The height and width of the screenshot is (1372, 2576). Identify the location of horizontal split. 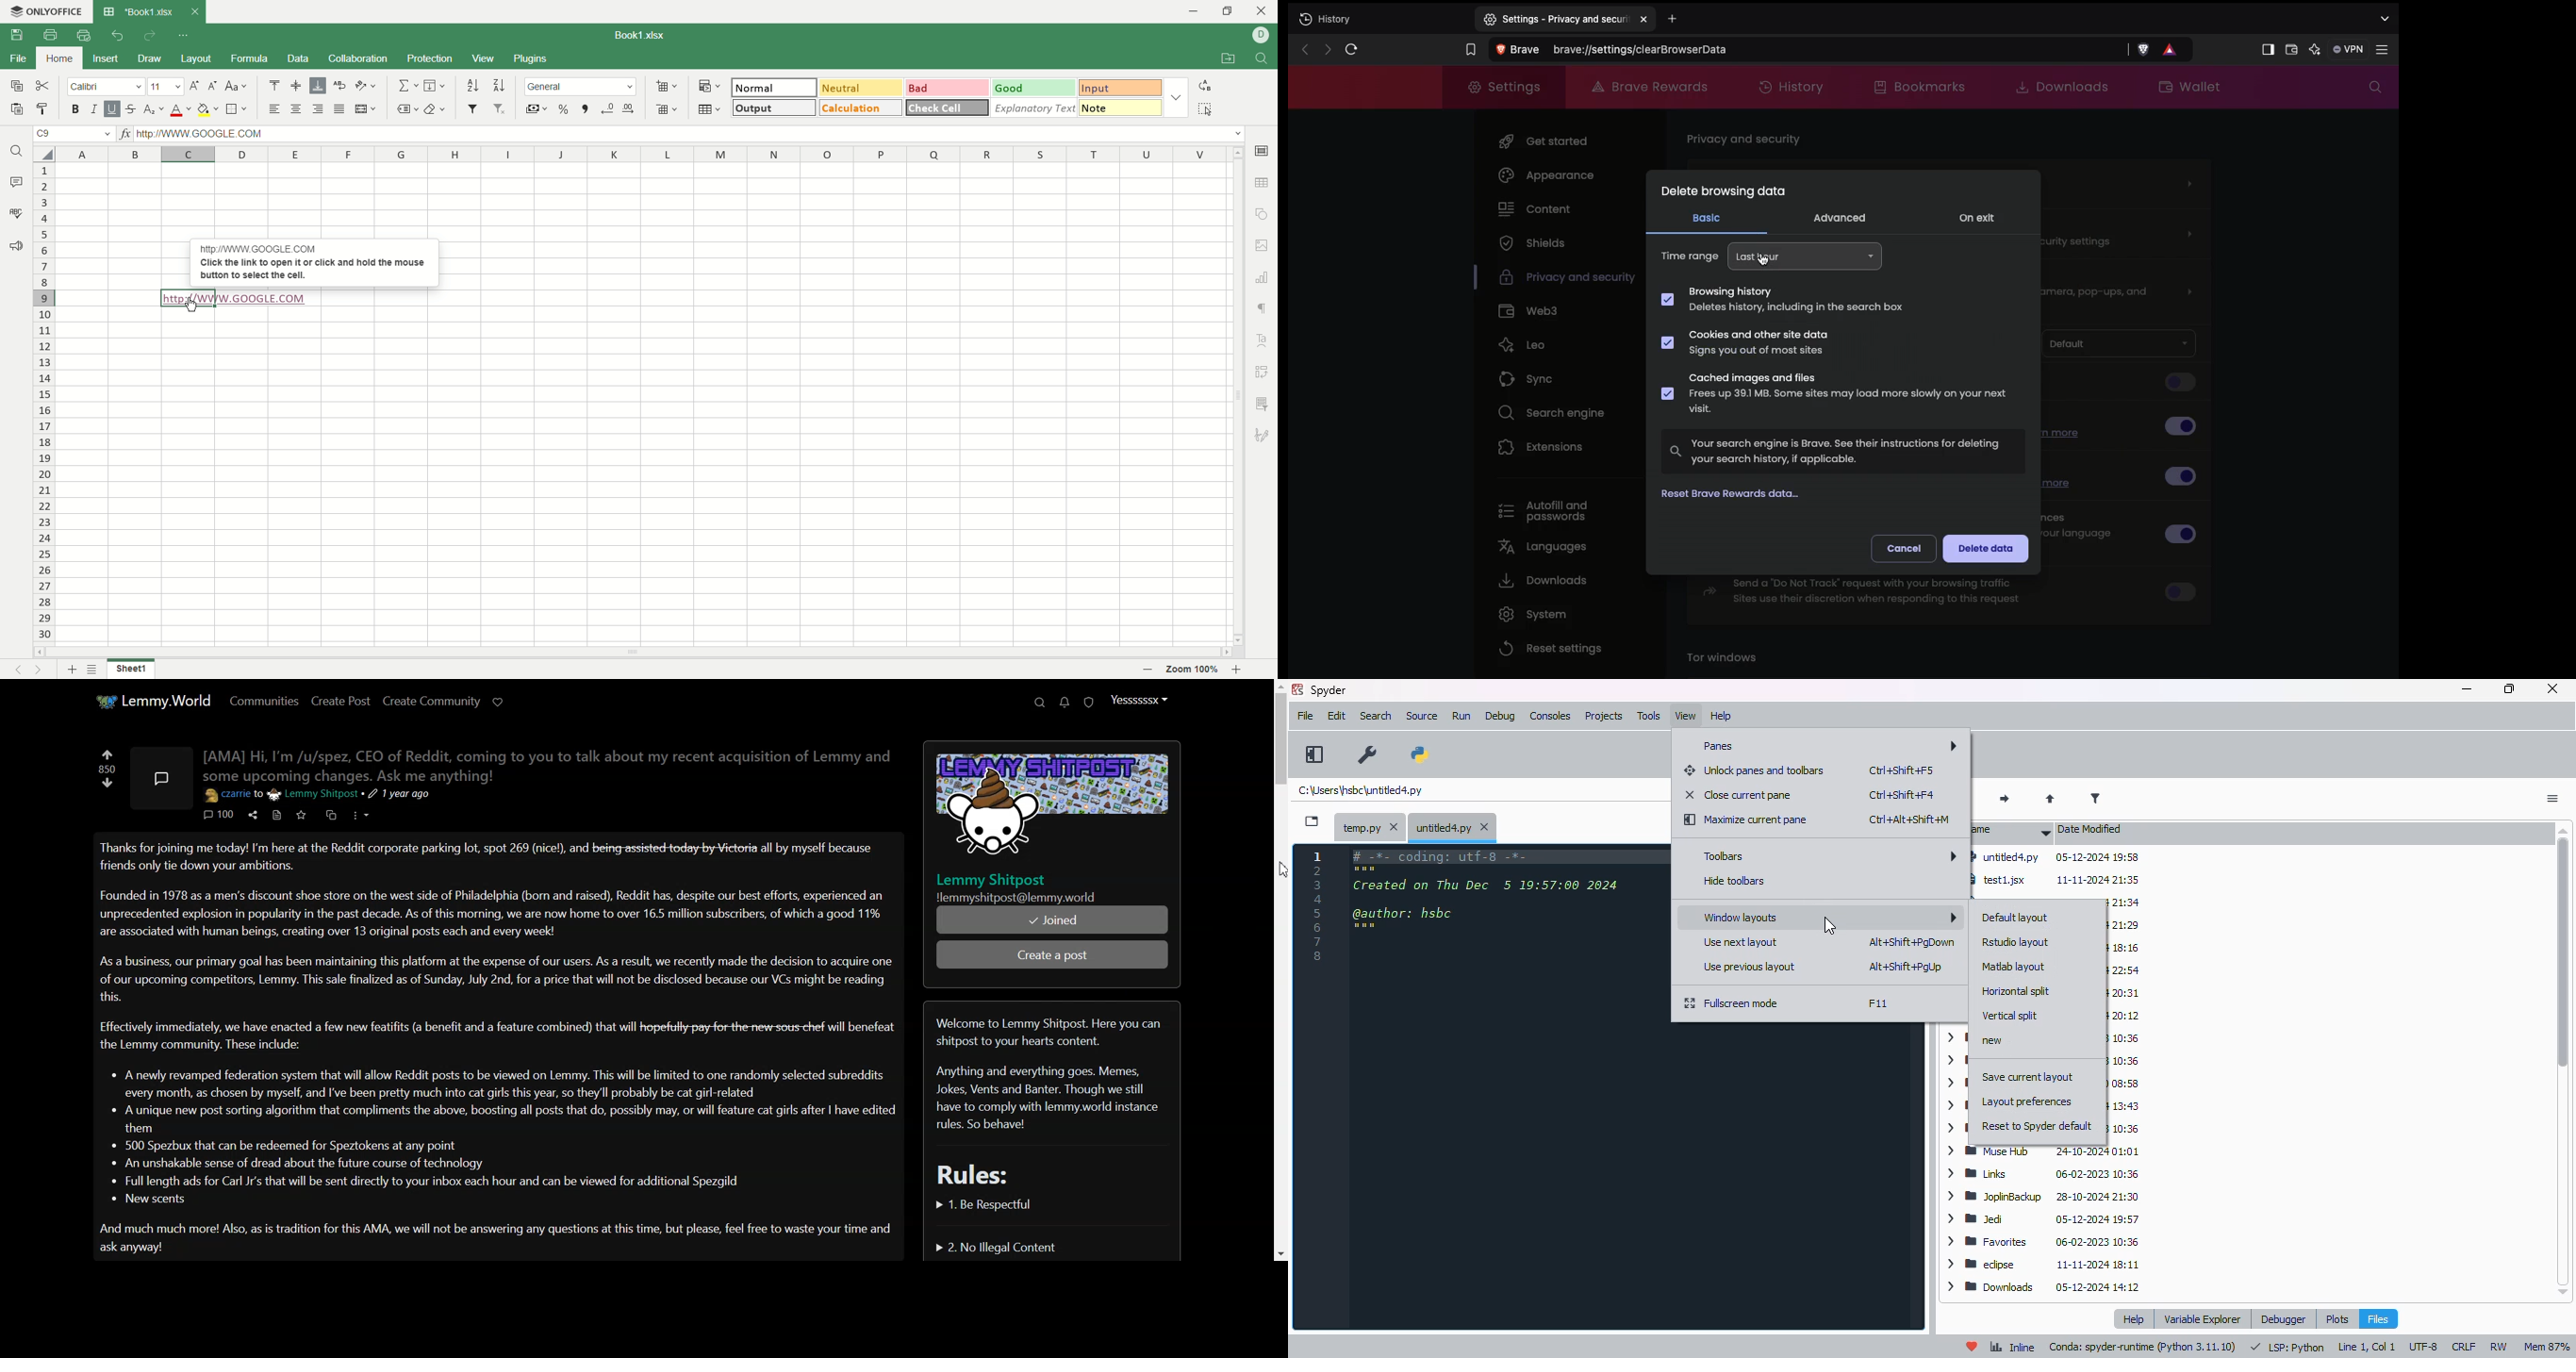
(2017, 991).